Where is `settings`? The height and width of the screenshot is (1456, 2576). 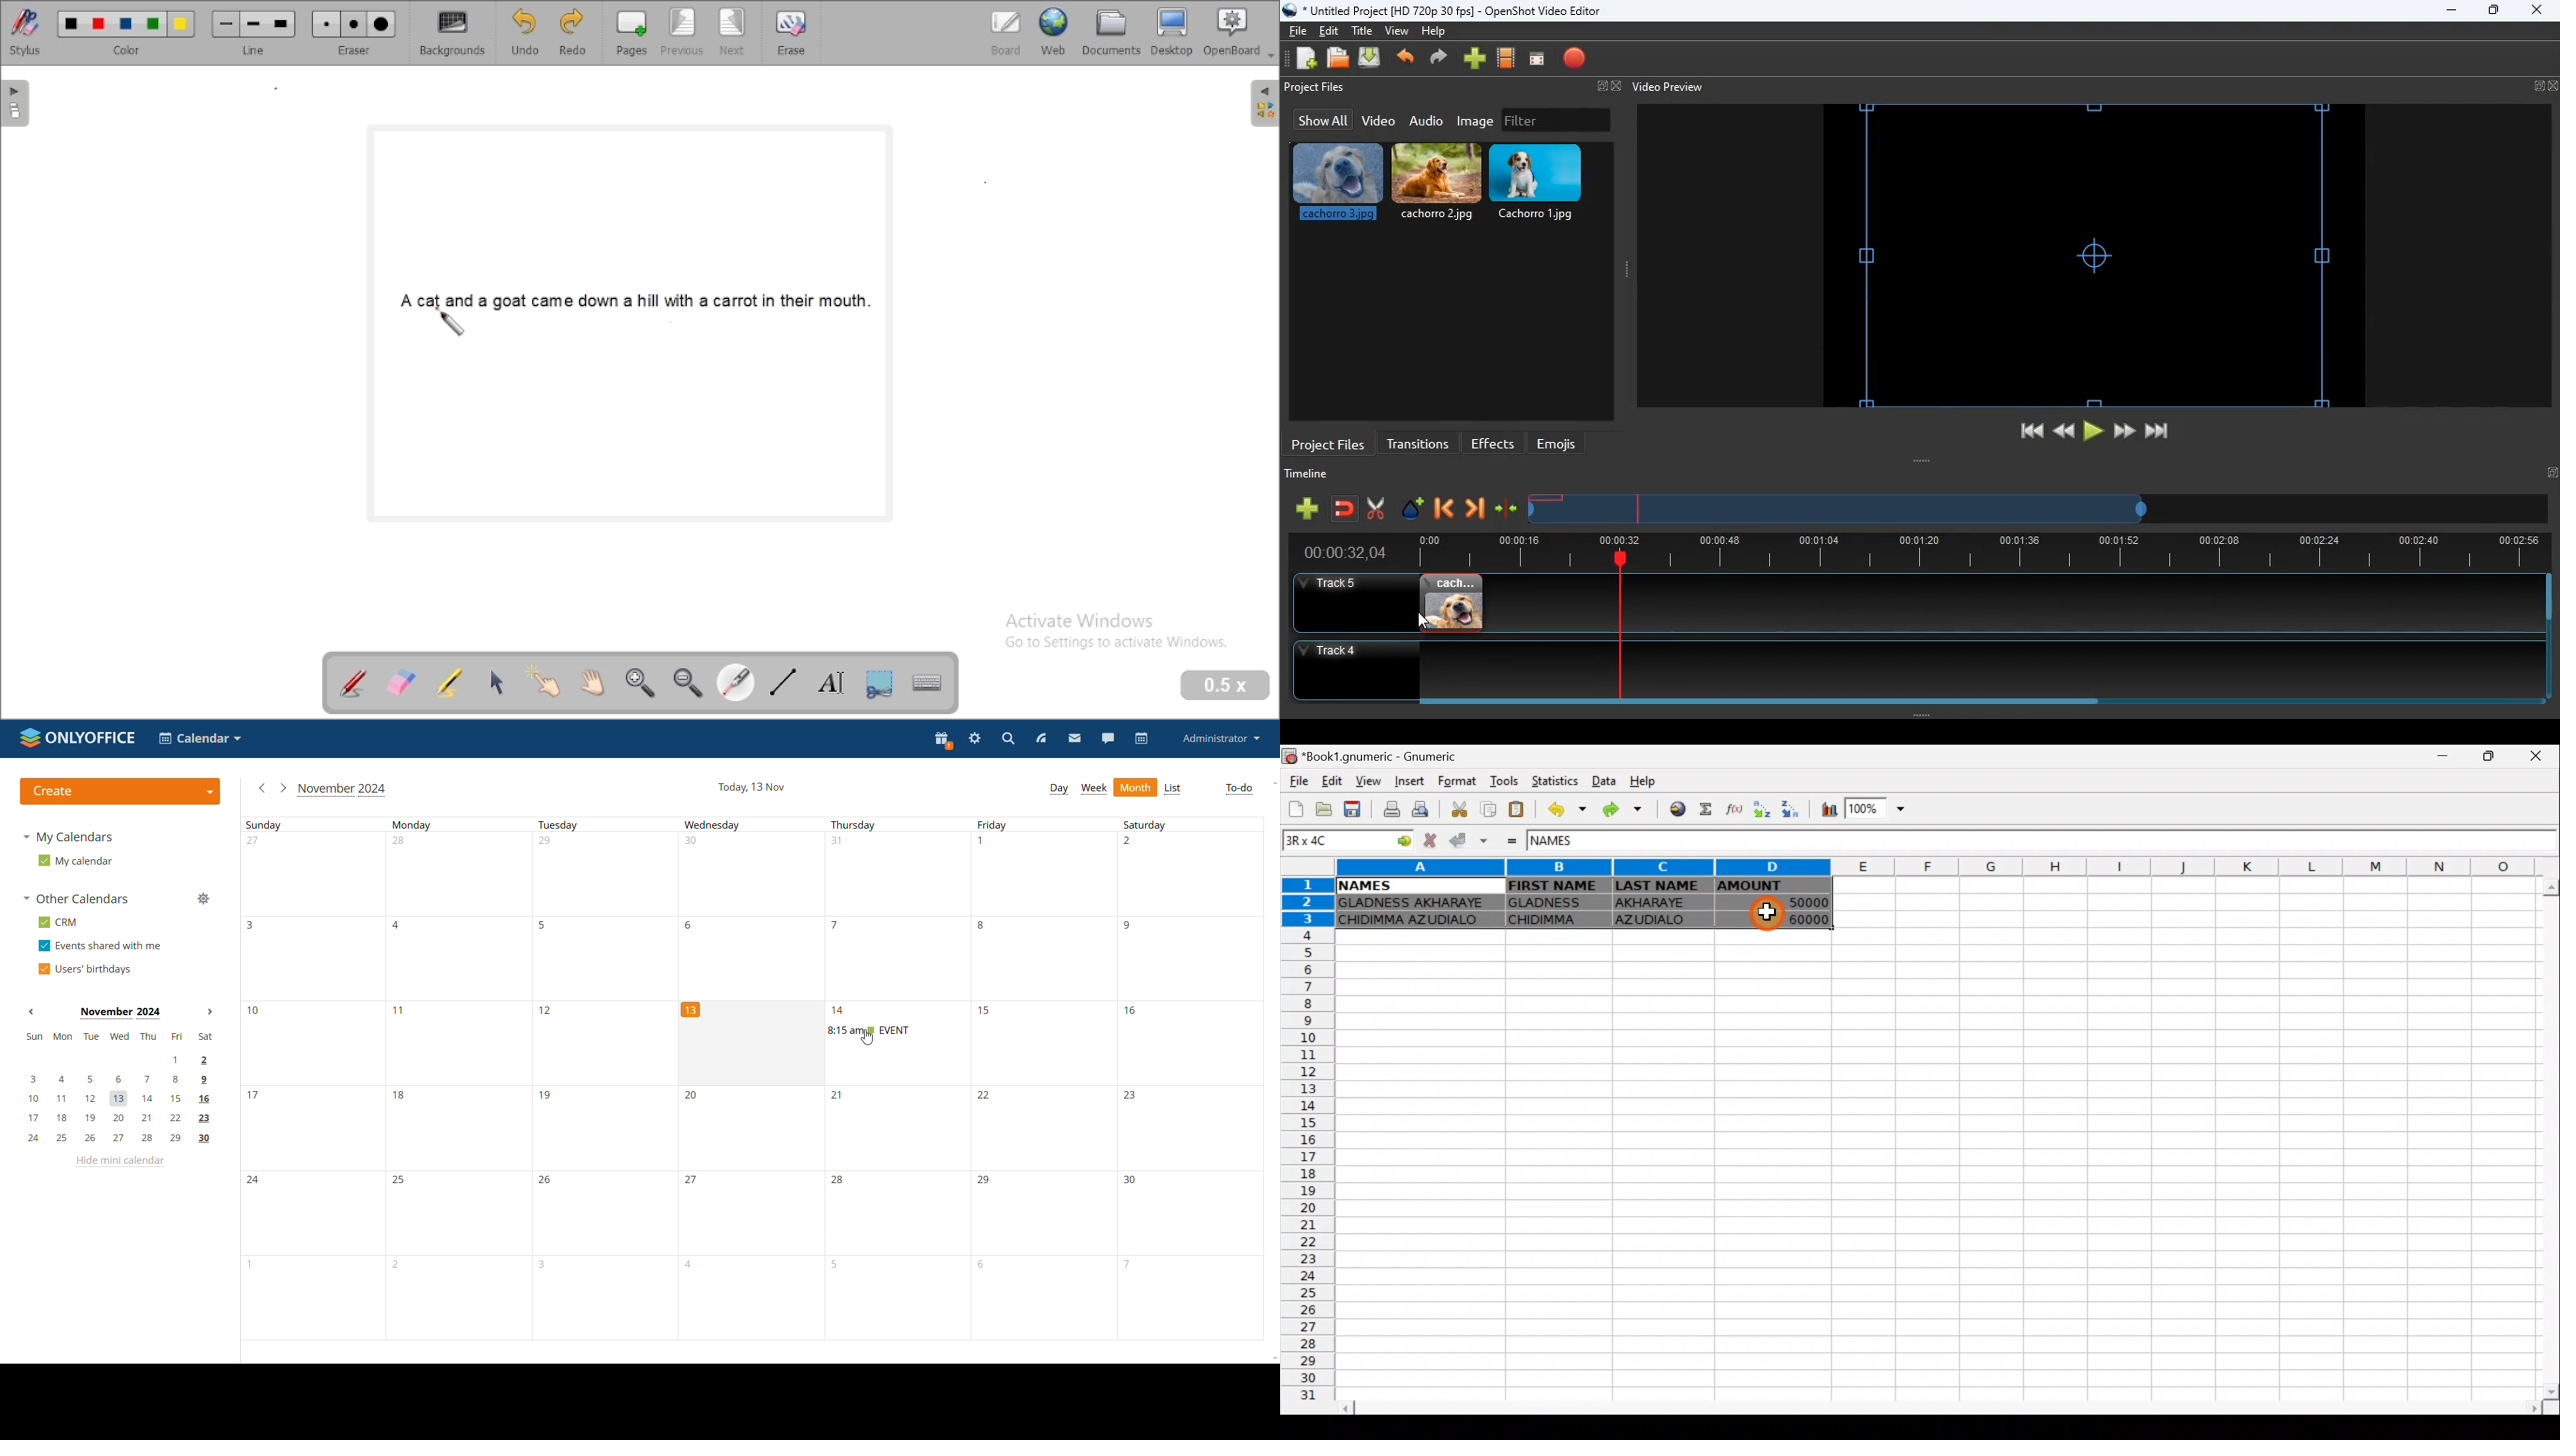
settings is located at coordinates (975, 739).